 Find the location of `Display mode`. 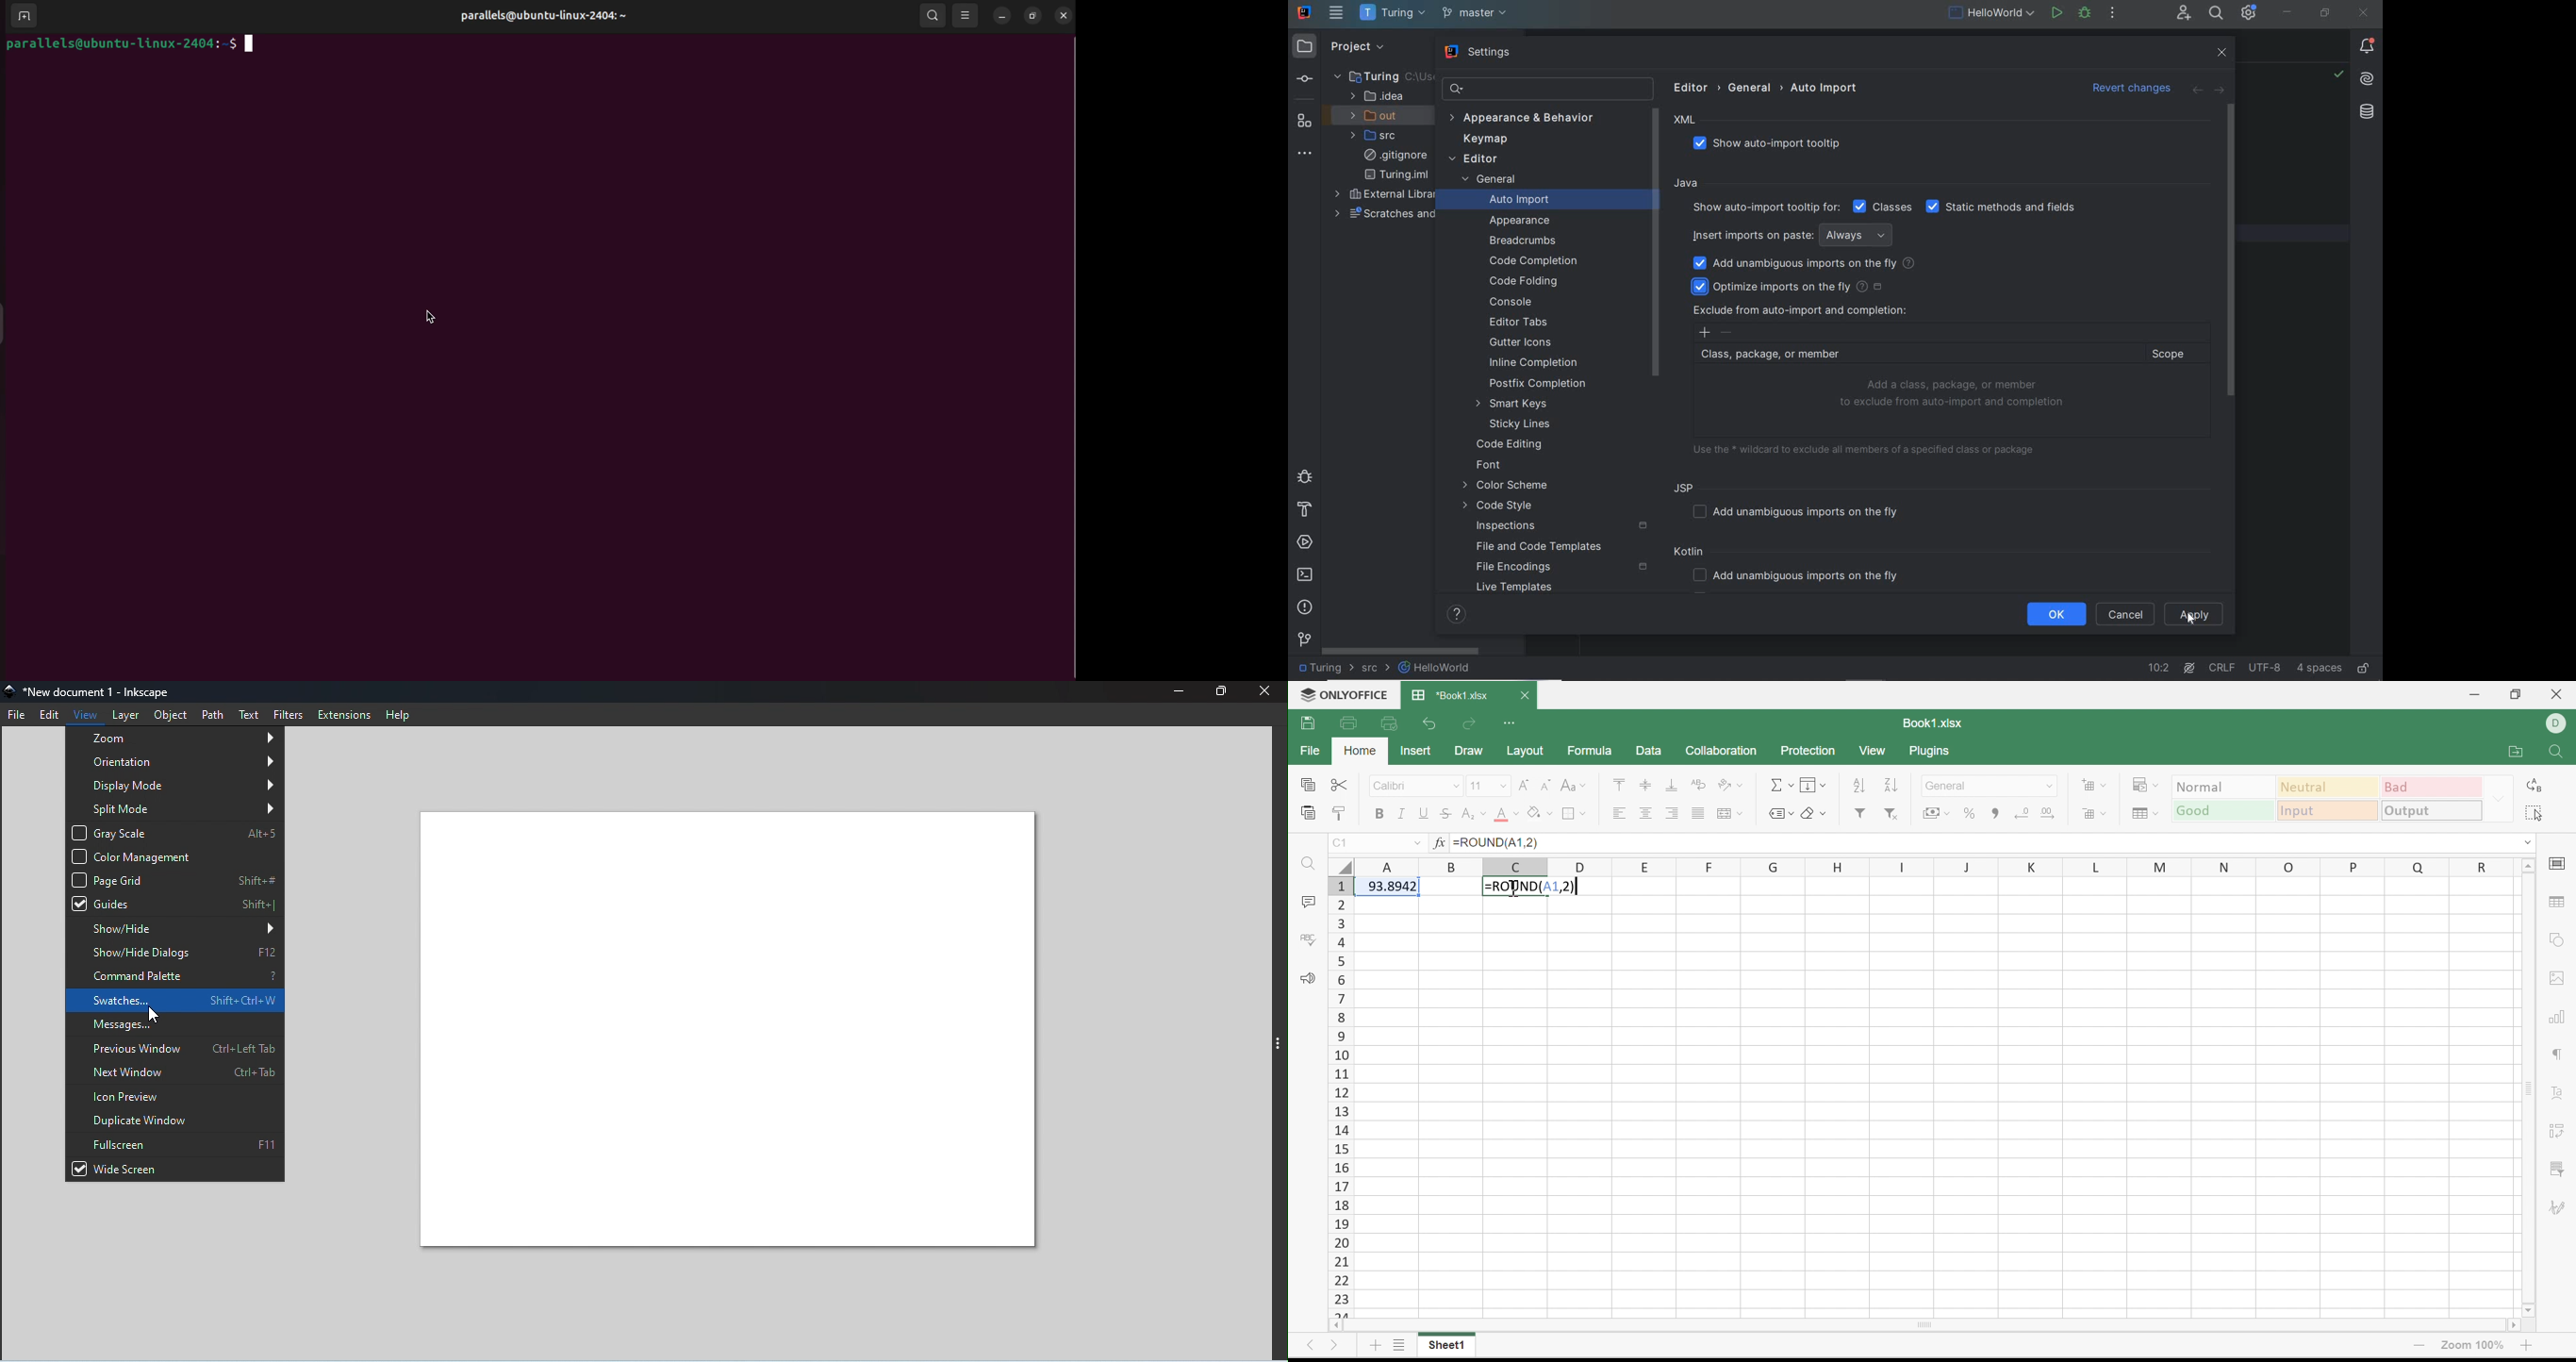

Display mode is located at coordinates (174, 783).